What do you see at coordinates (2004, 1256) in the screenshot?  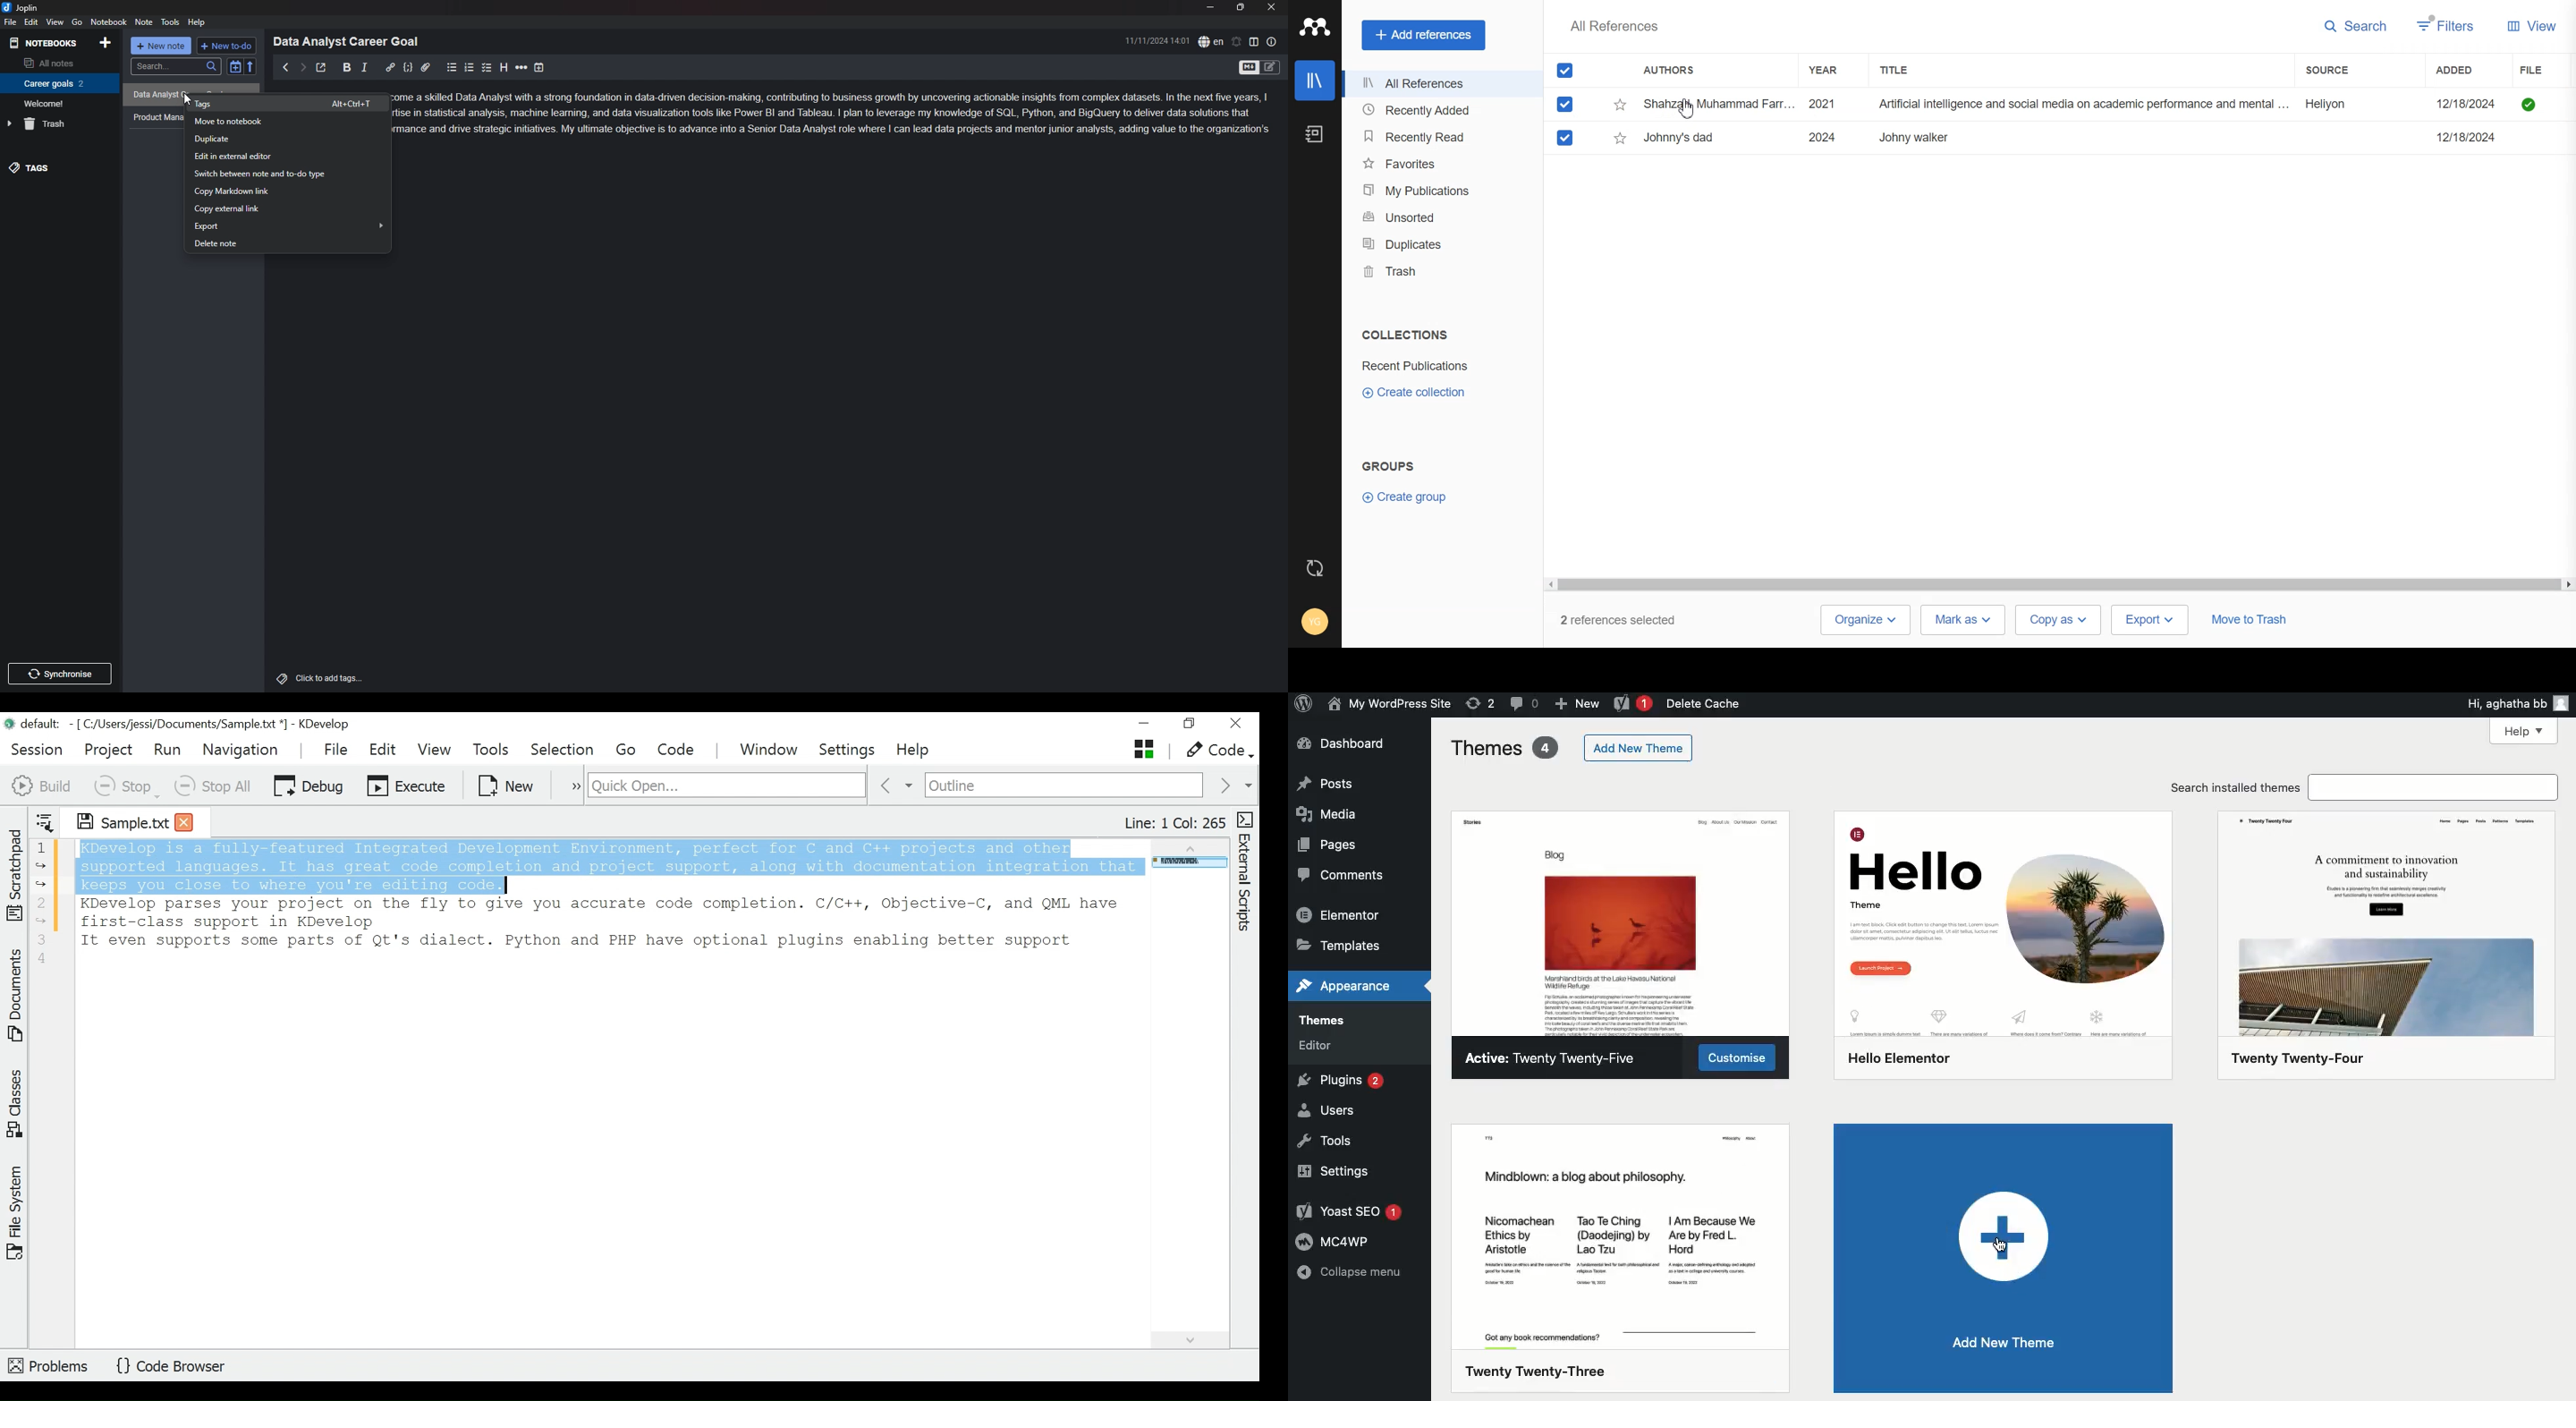 I see `Add new theme` at bounding box center [2004, 1256].